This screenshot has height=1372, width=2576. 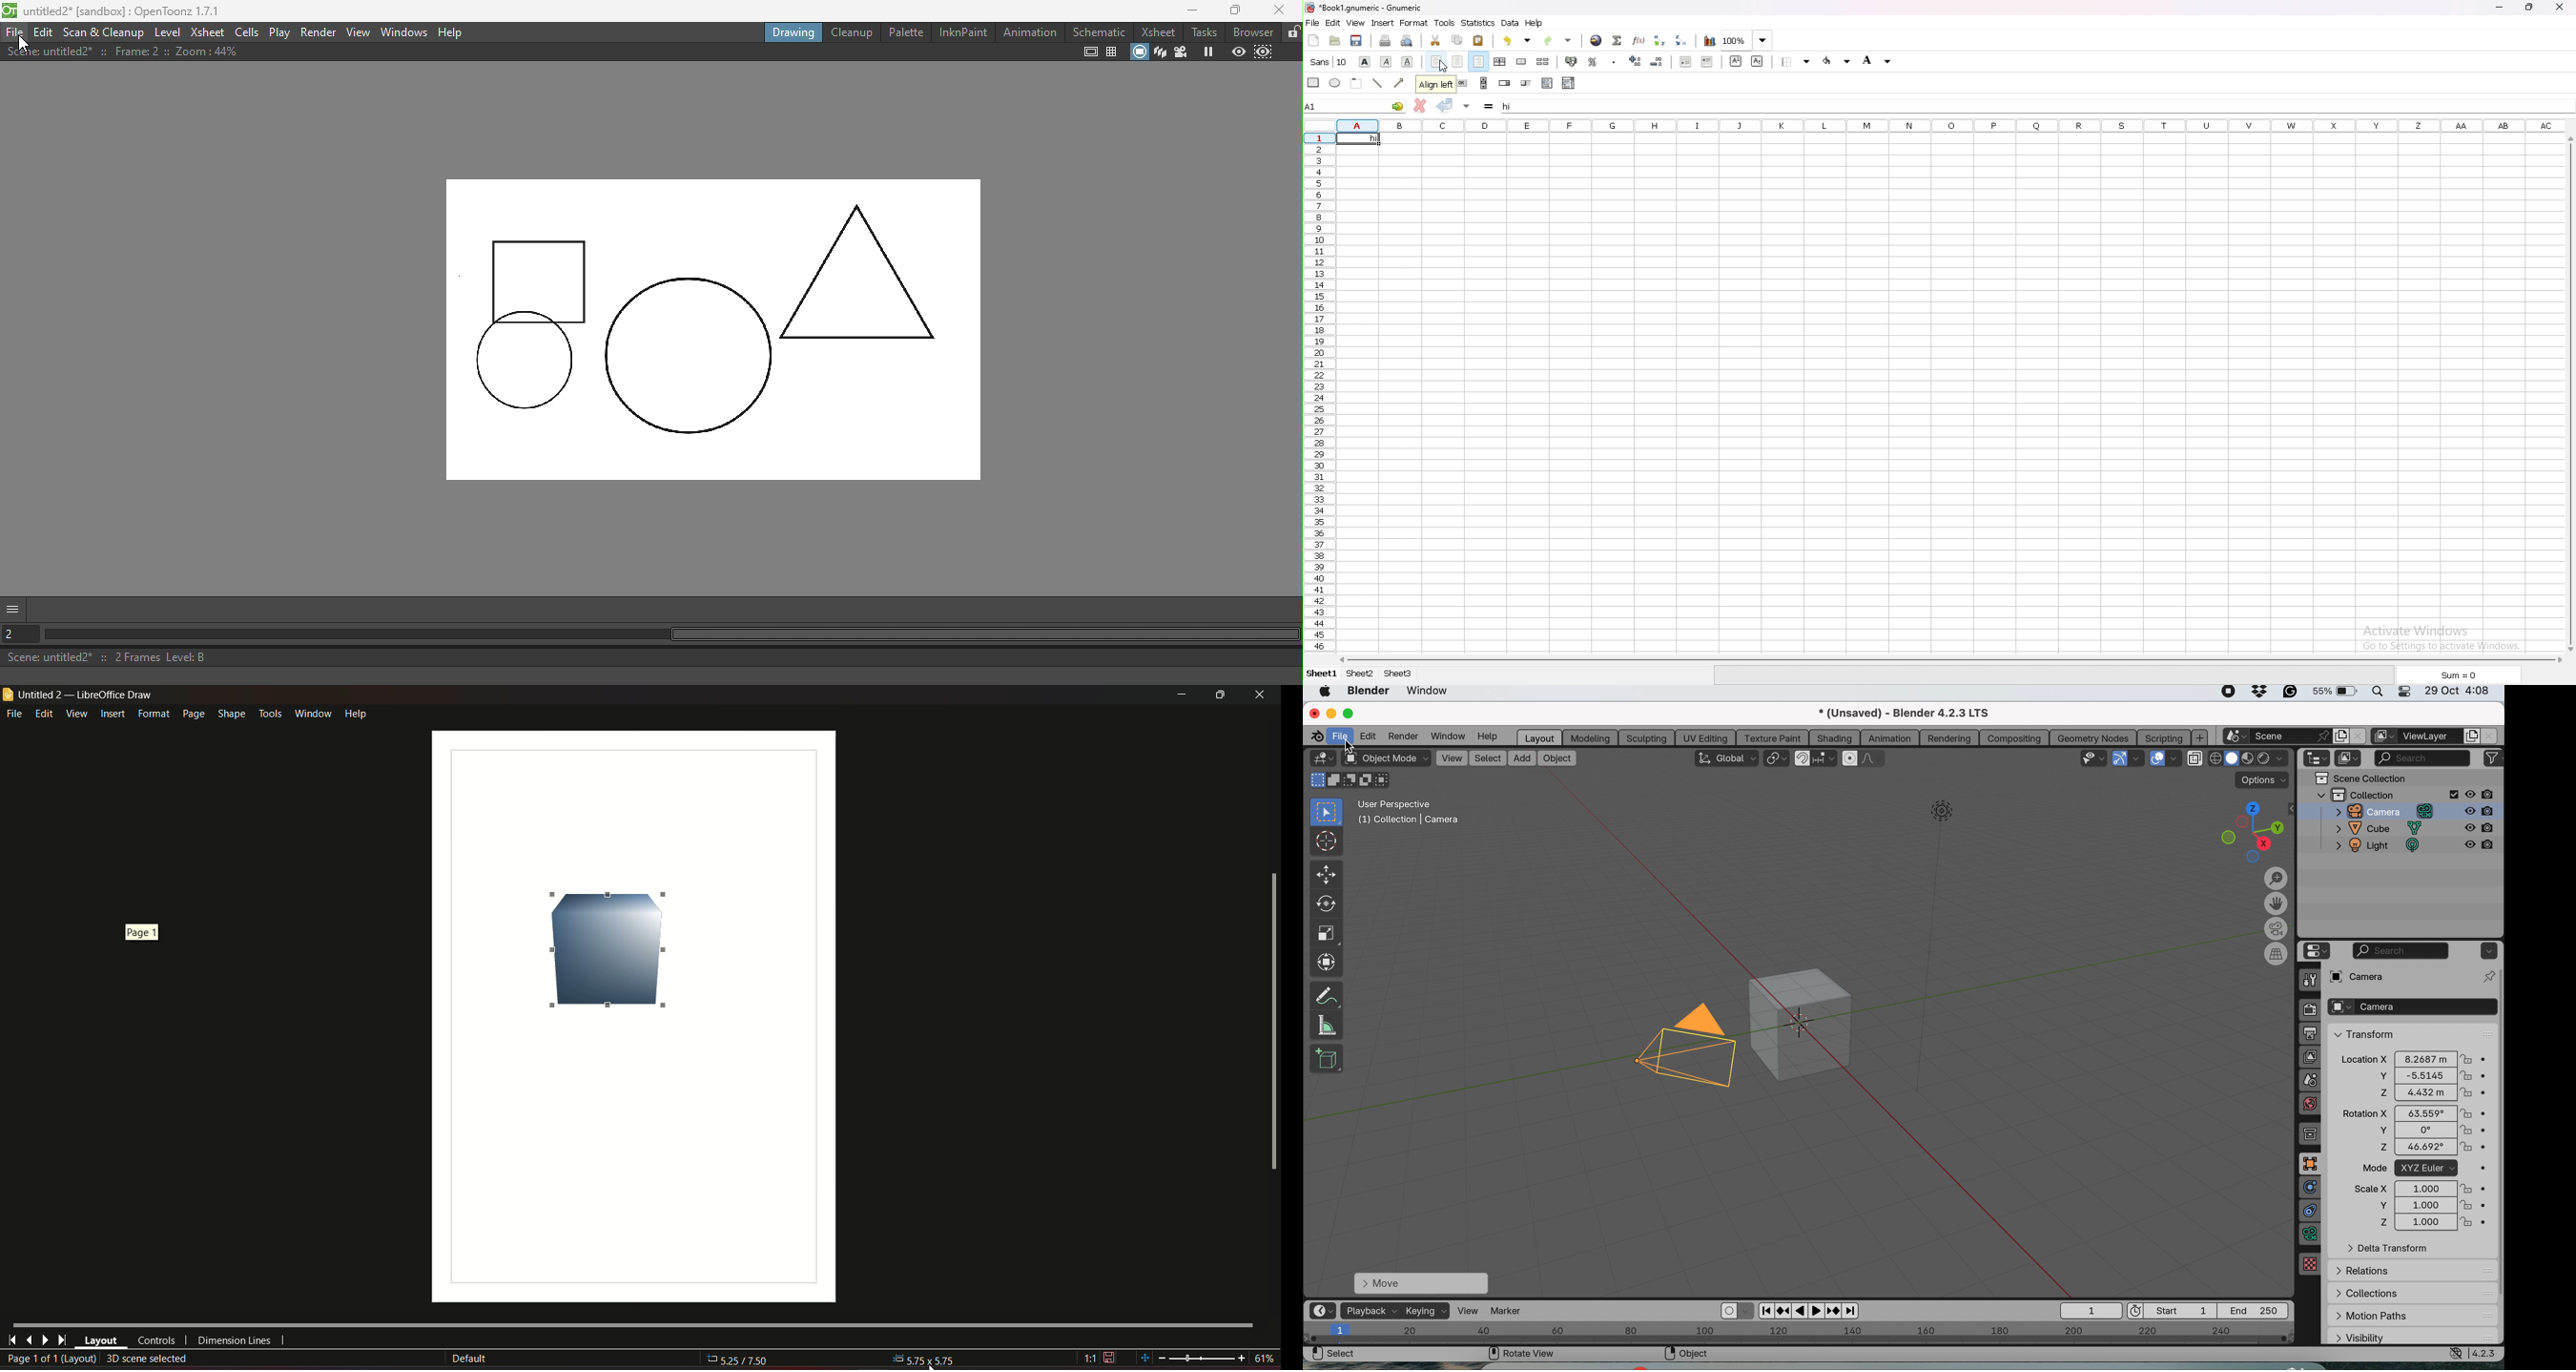 I want to click on constraints, so click(x=2311, y=1212).